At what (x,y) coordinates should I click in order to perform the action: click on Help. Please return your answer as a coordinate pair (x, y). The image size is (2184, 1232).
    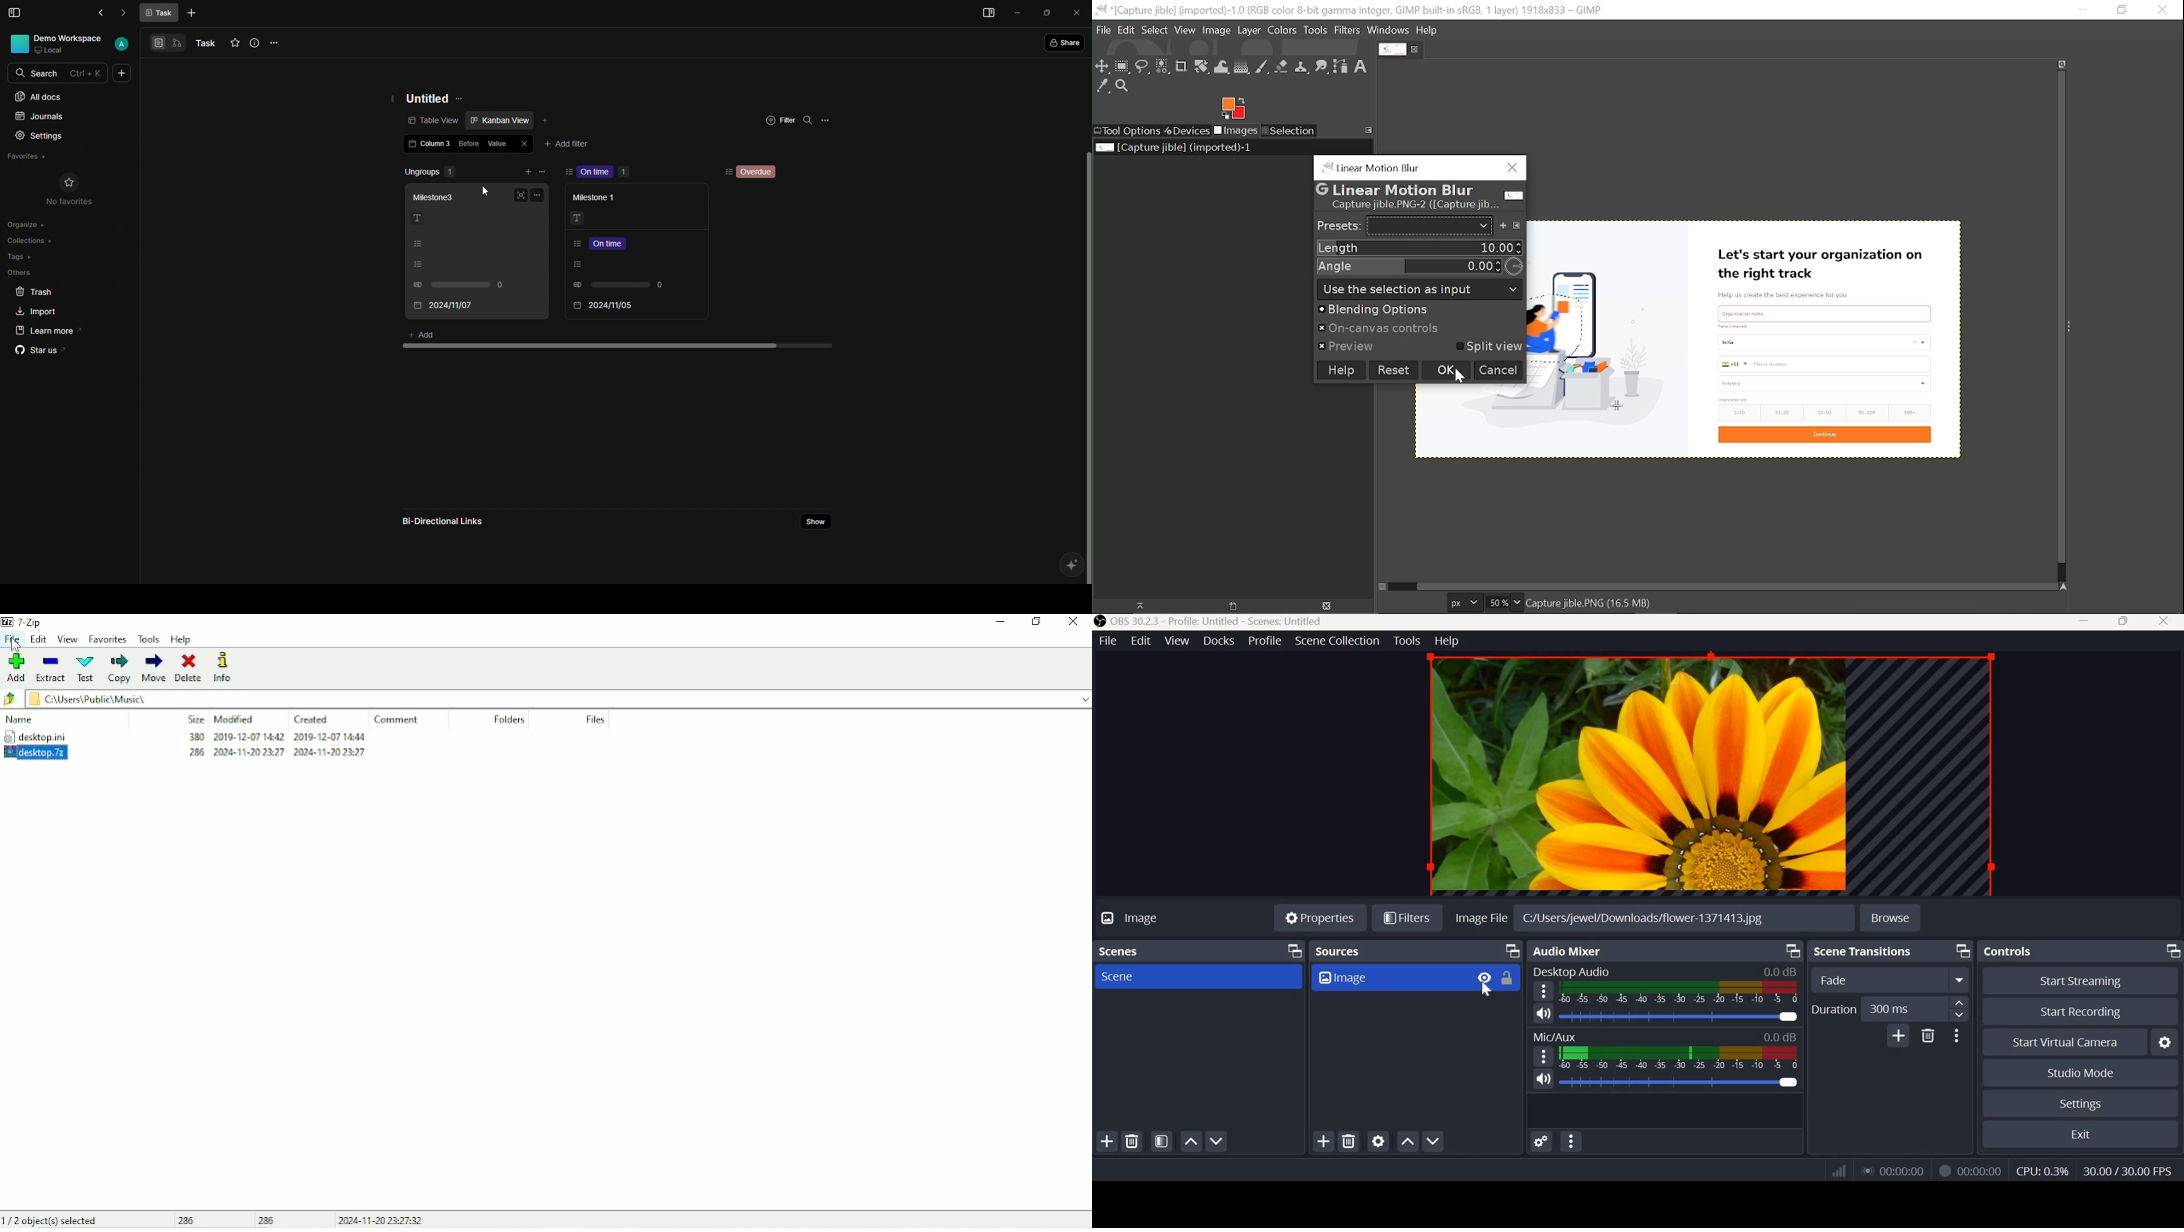
    Looking at the image, I should click on (1449, 640).